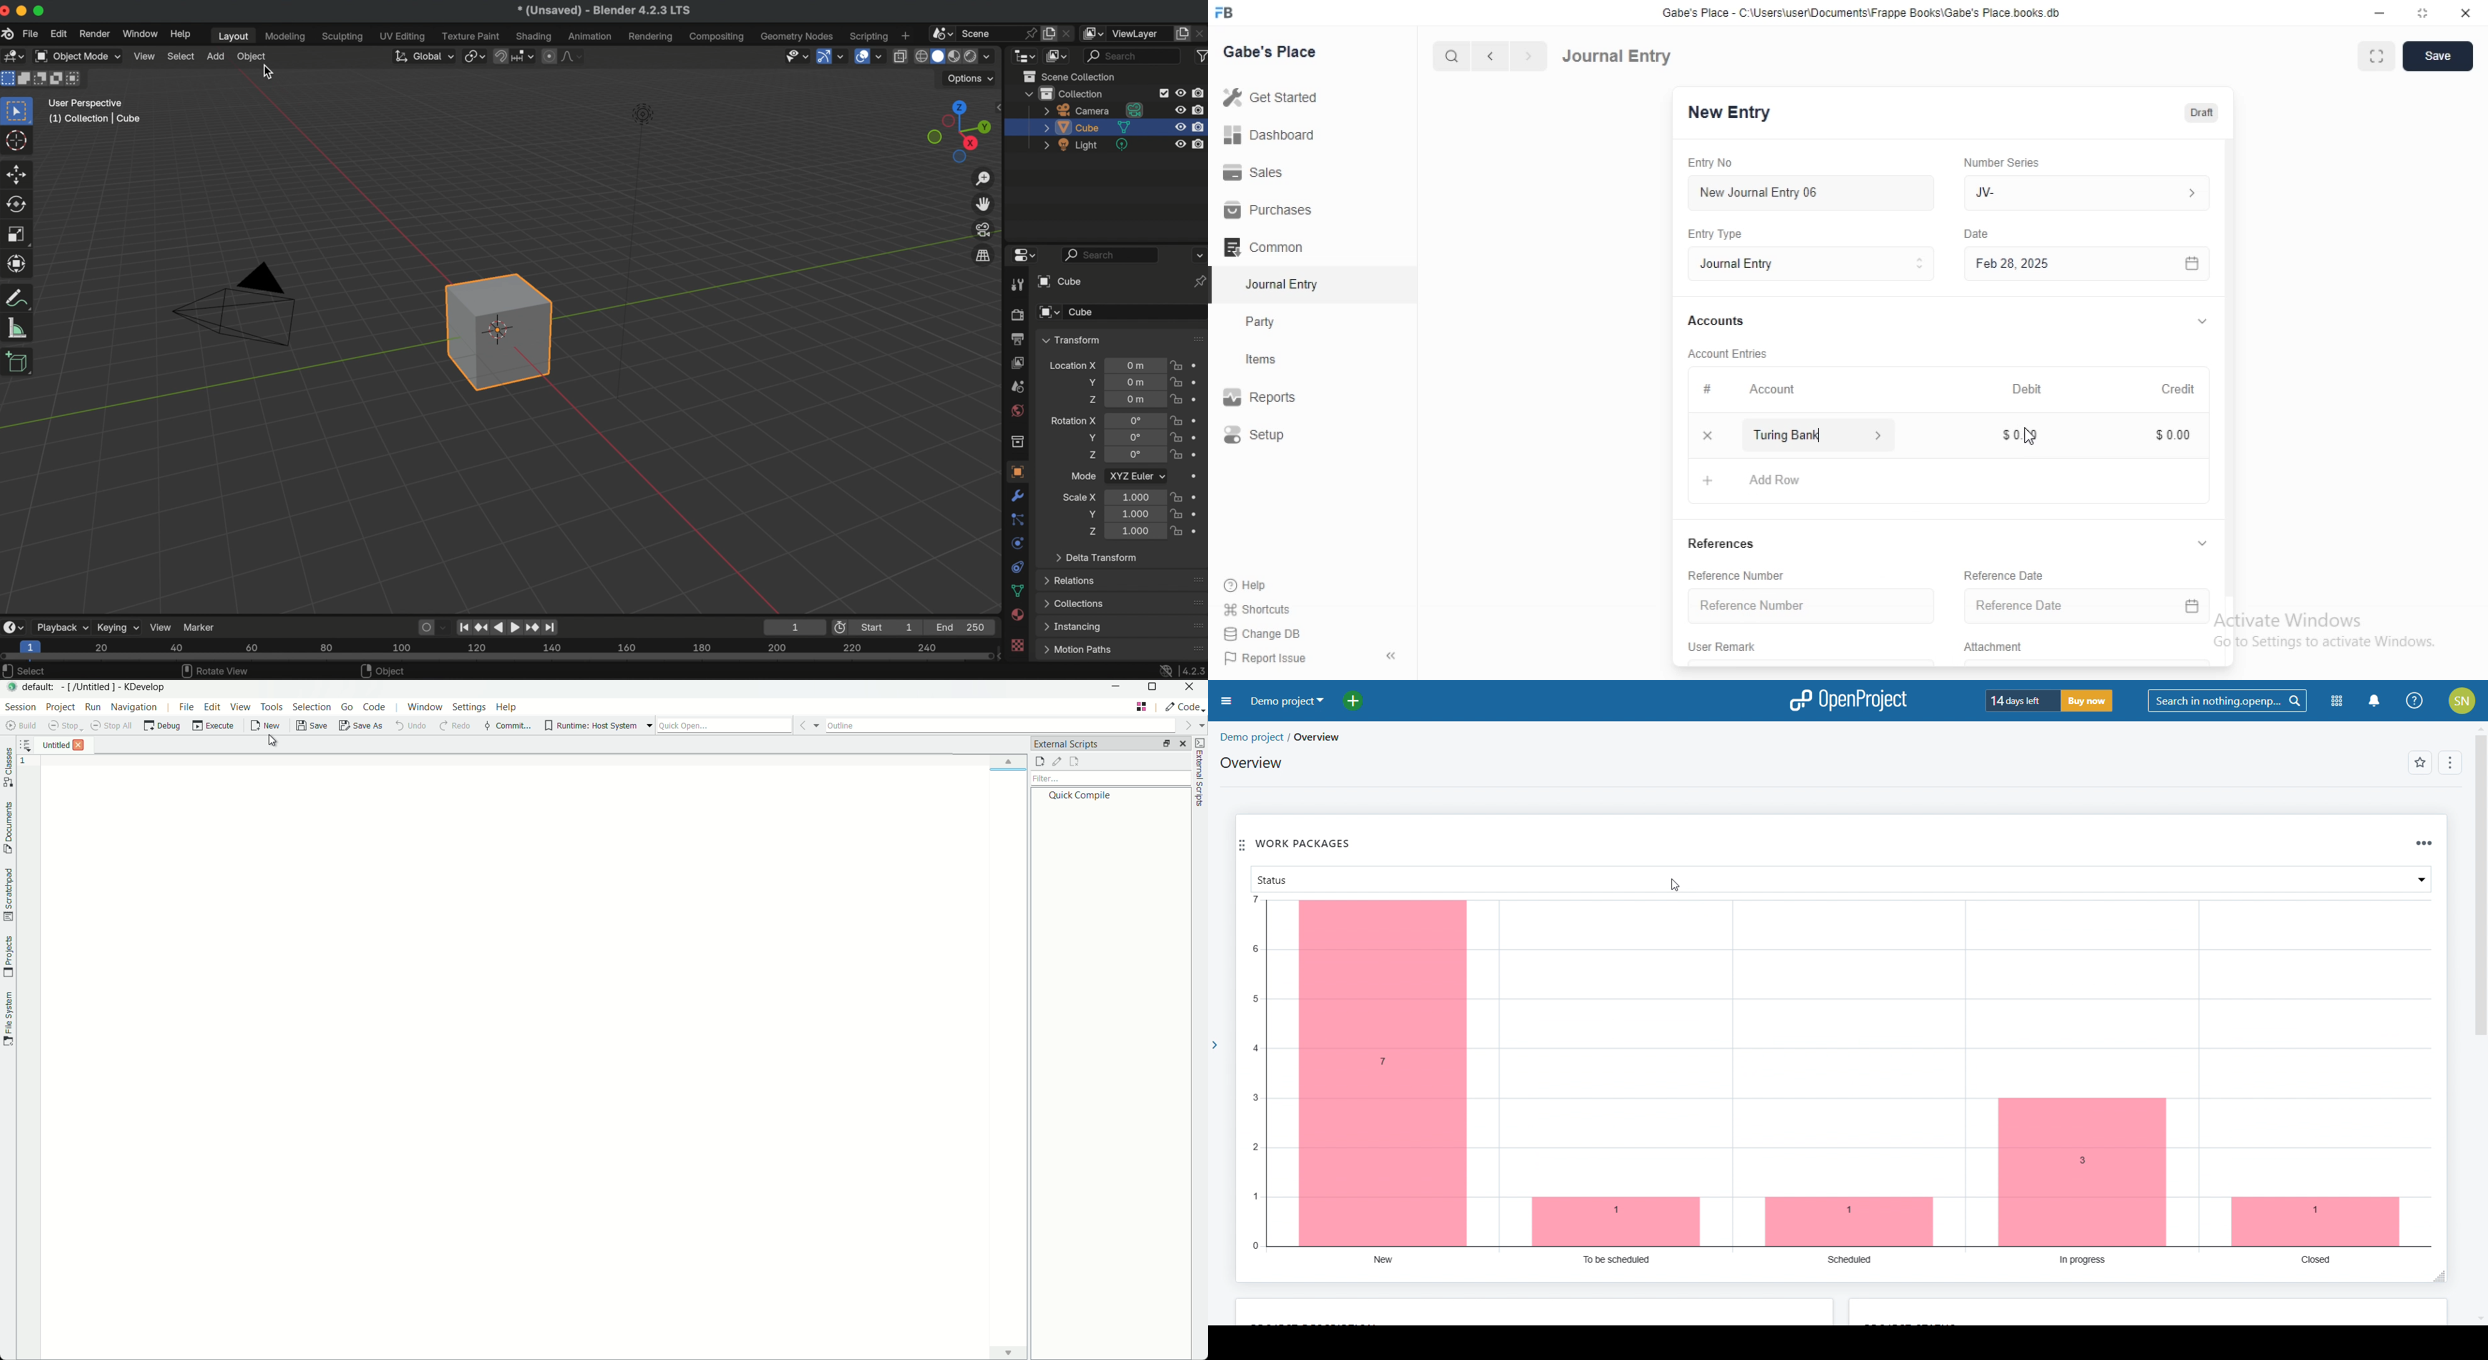 The height and width of the screenshot is (1372, 2492). Describe the element at coordinates (77, 57) in the screenshot. I see `object mode drop down` at that location.